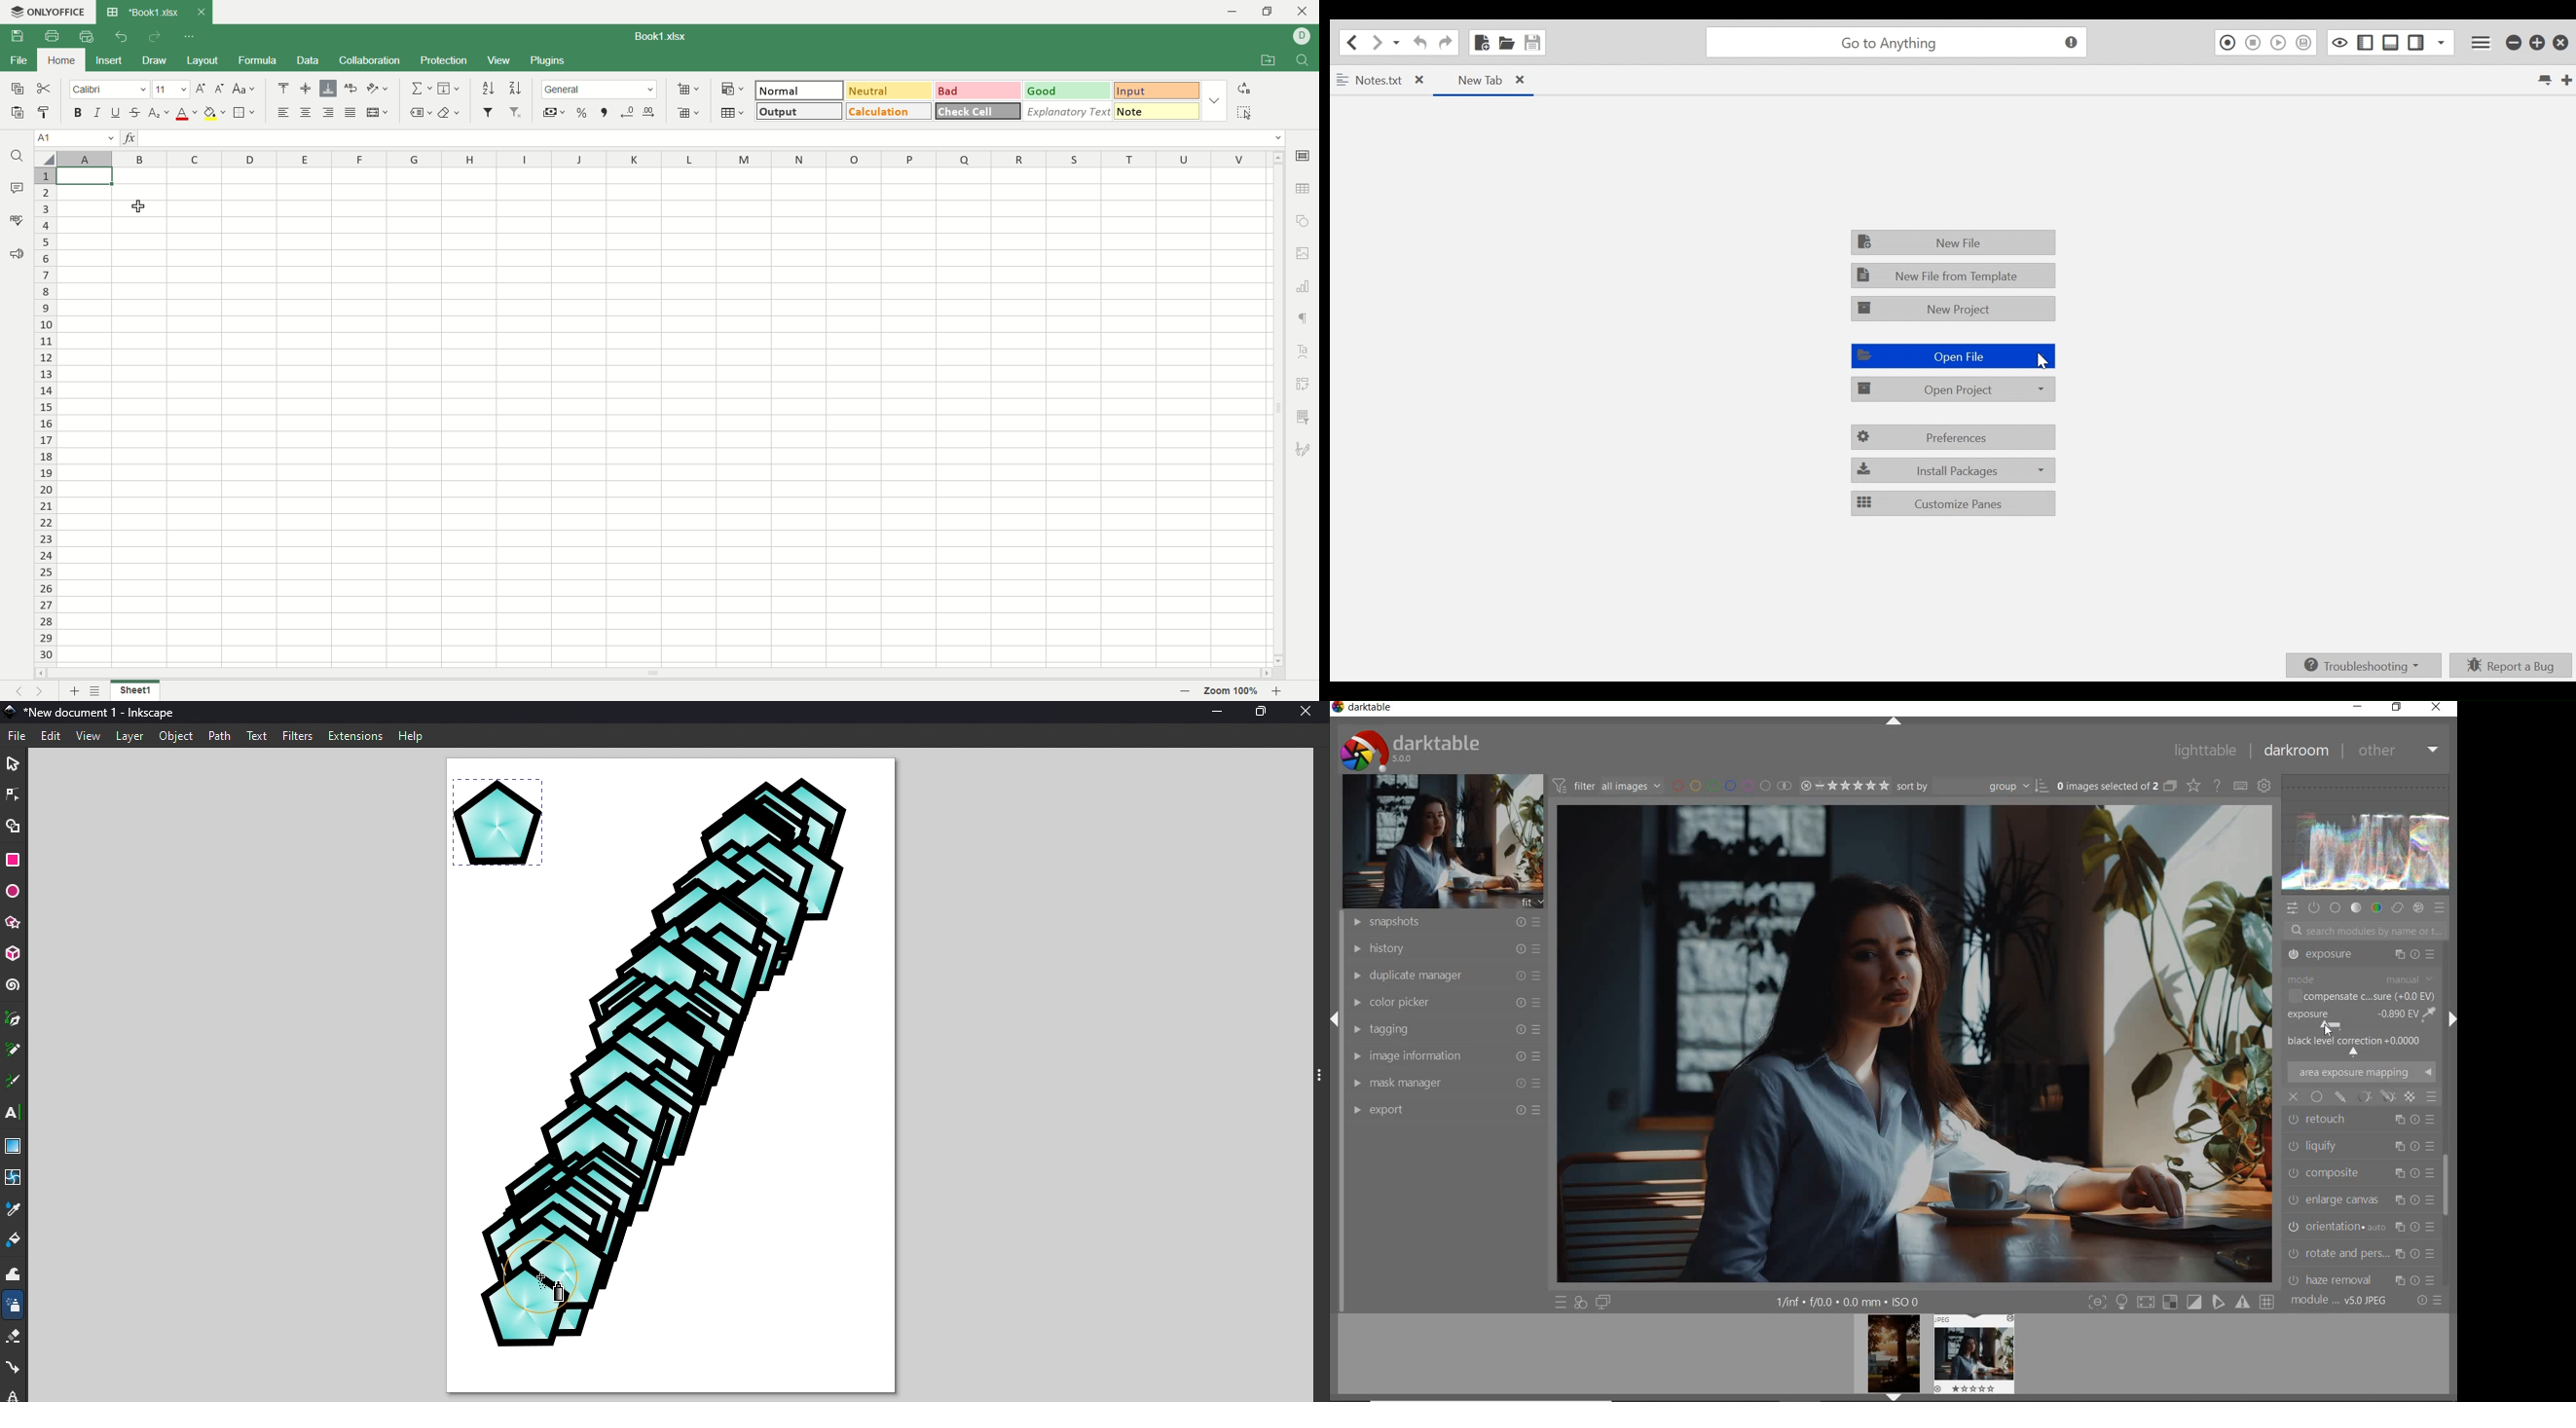 The height and width of the screenshot is (1428, 2576). I want to click on number format, so click(599, 88).